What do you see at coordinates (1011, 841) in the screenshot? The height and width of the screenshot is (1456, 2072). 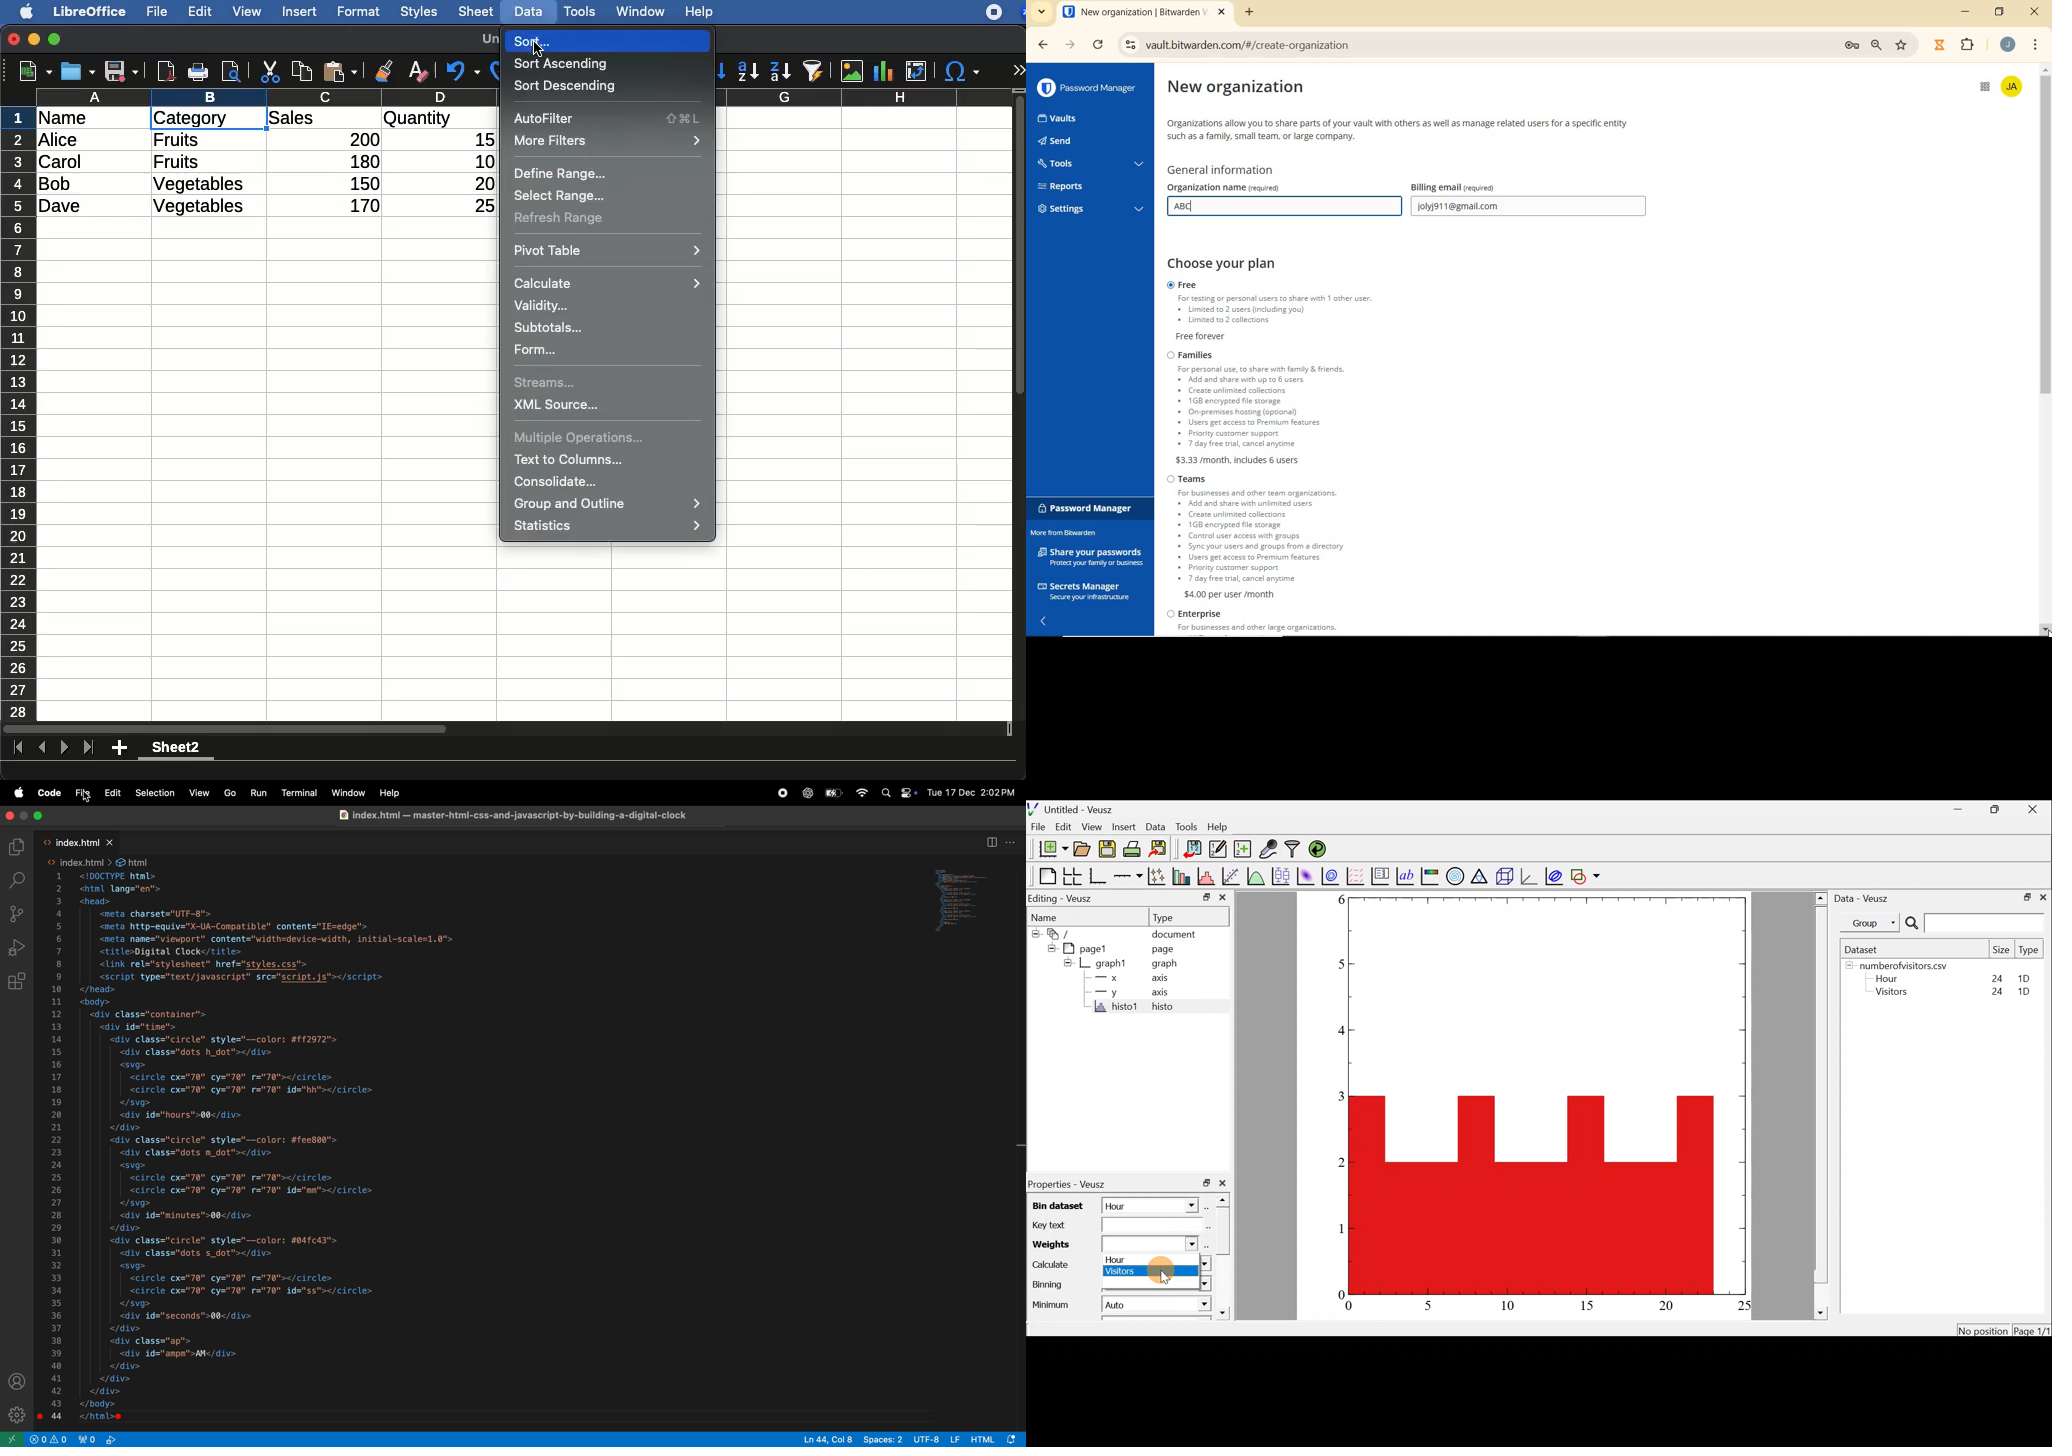 I see `options` at bounding box center [1011, 841].